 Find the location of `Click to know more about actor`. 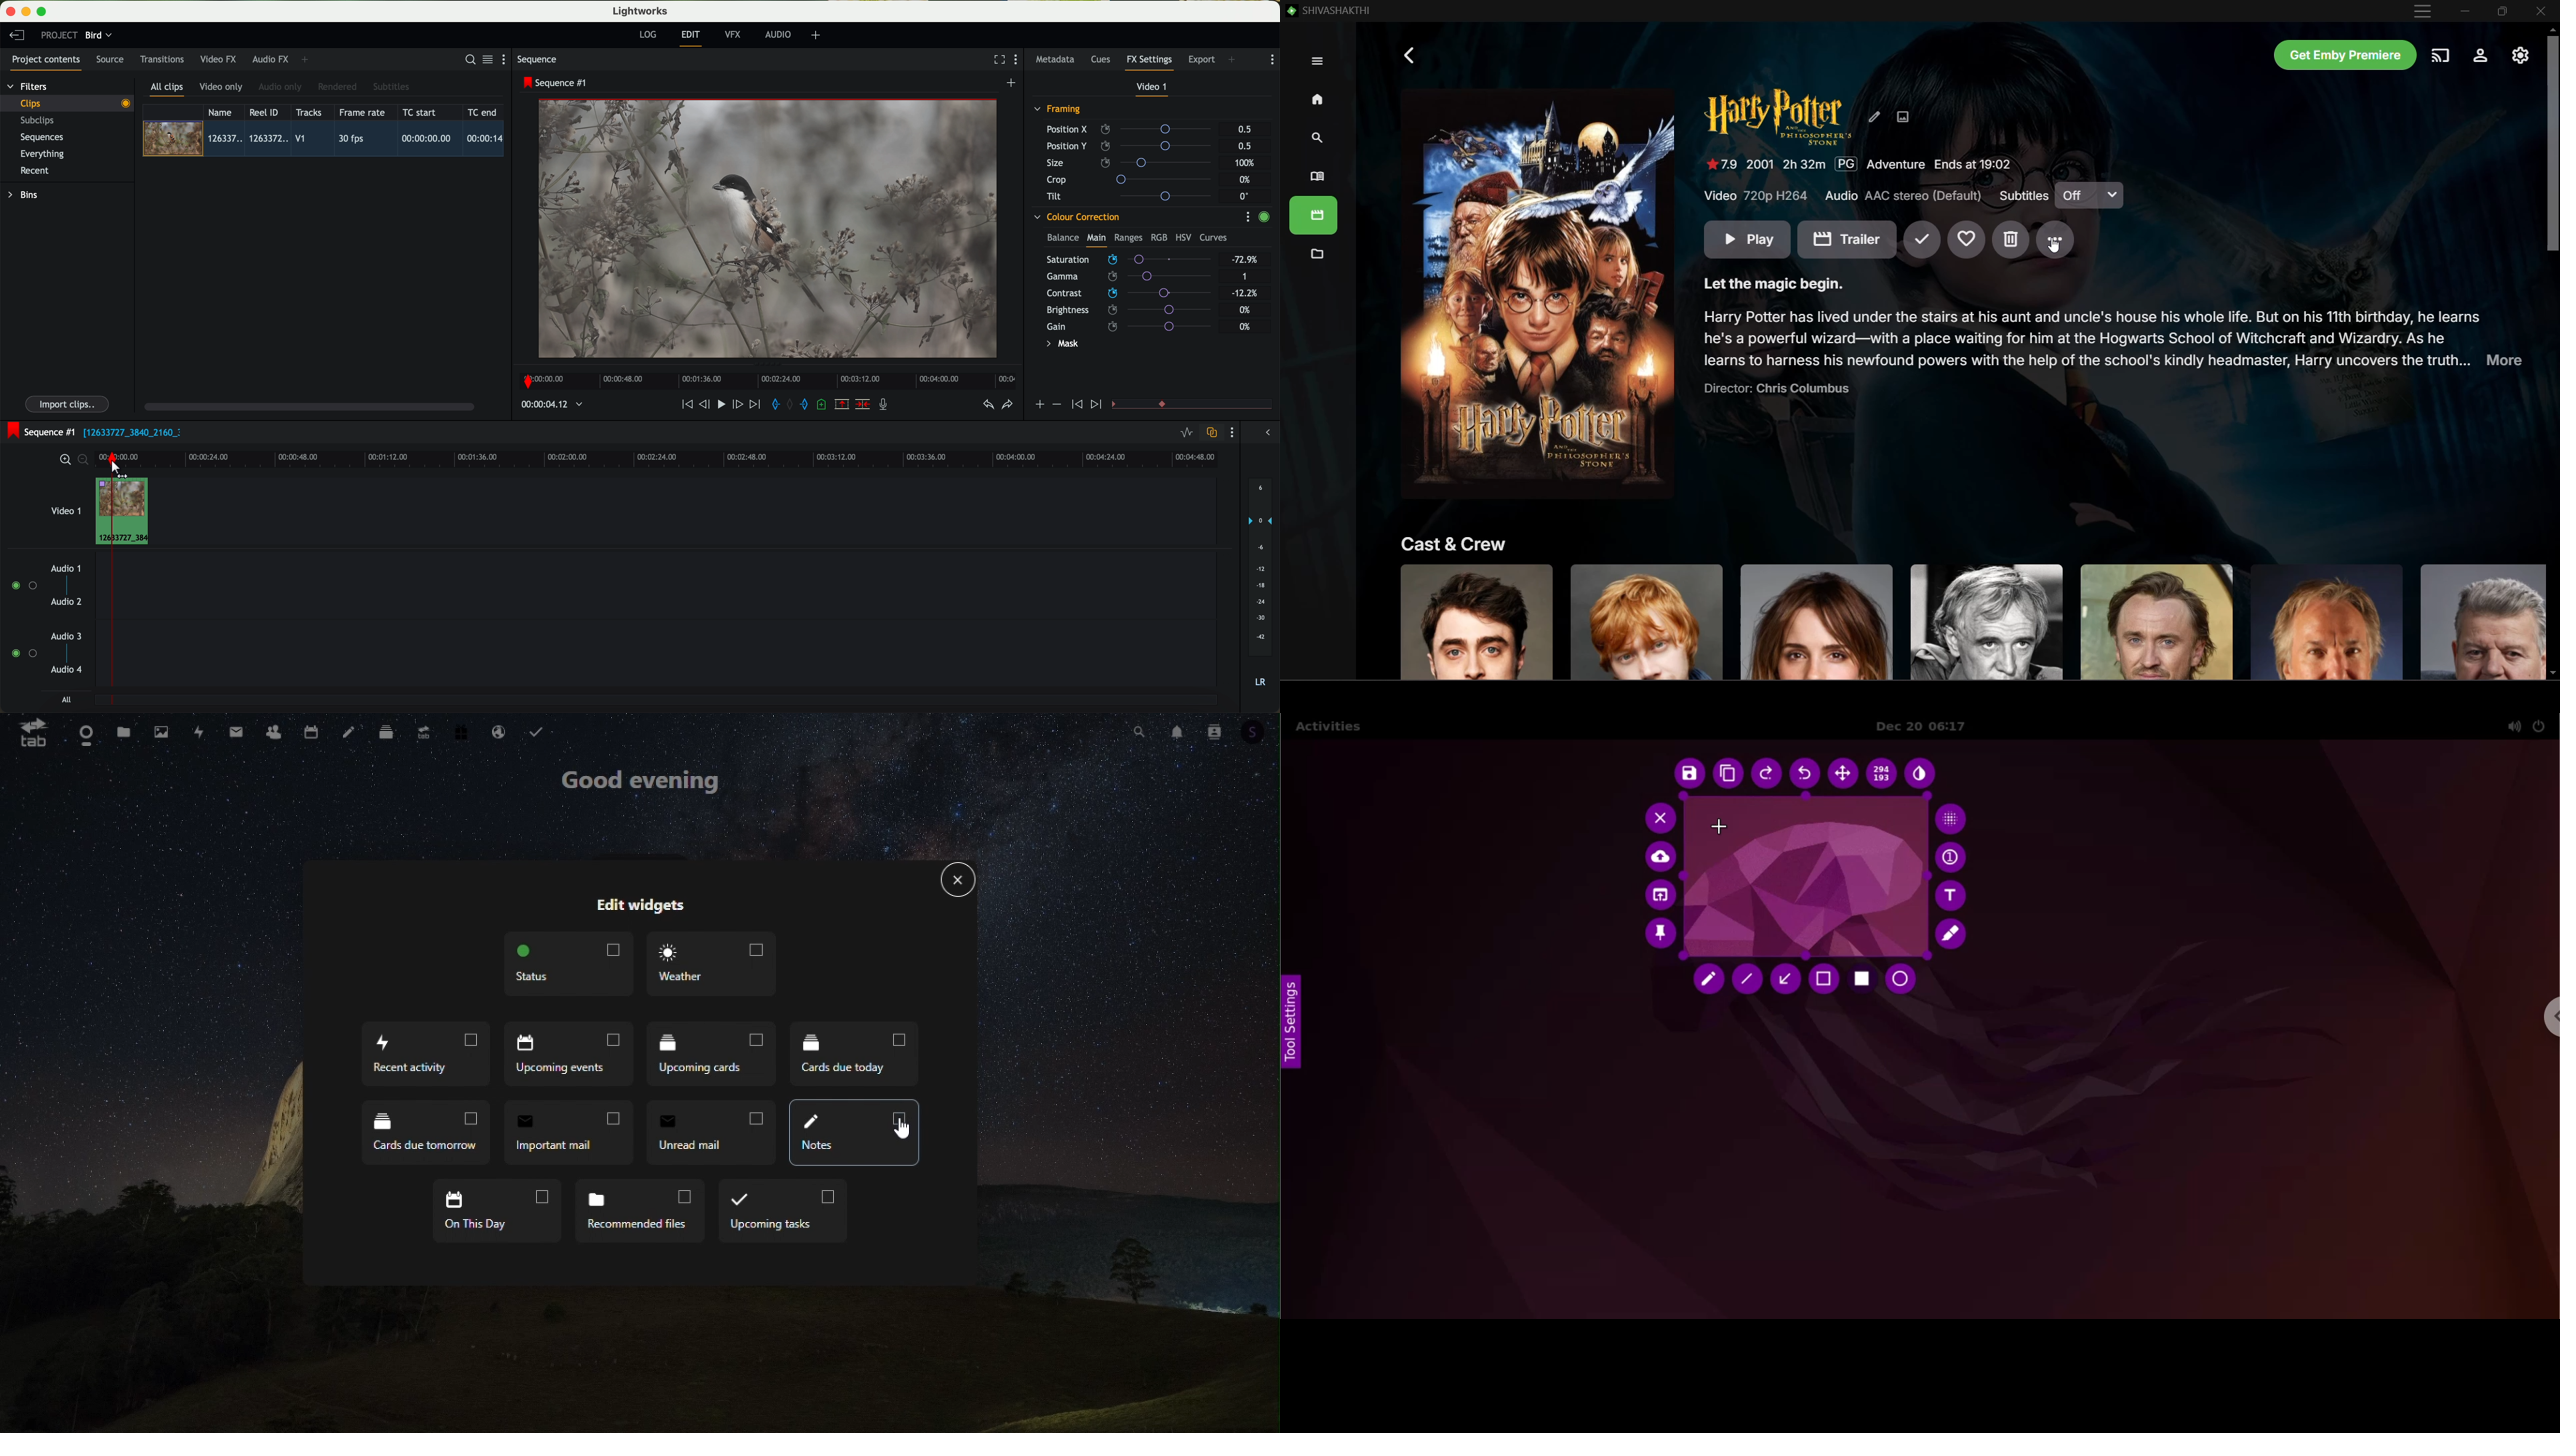

Click to know more about actor is located at coordinates (1647, 621).